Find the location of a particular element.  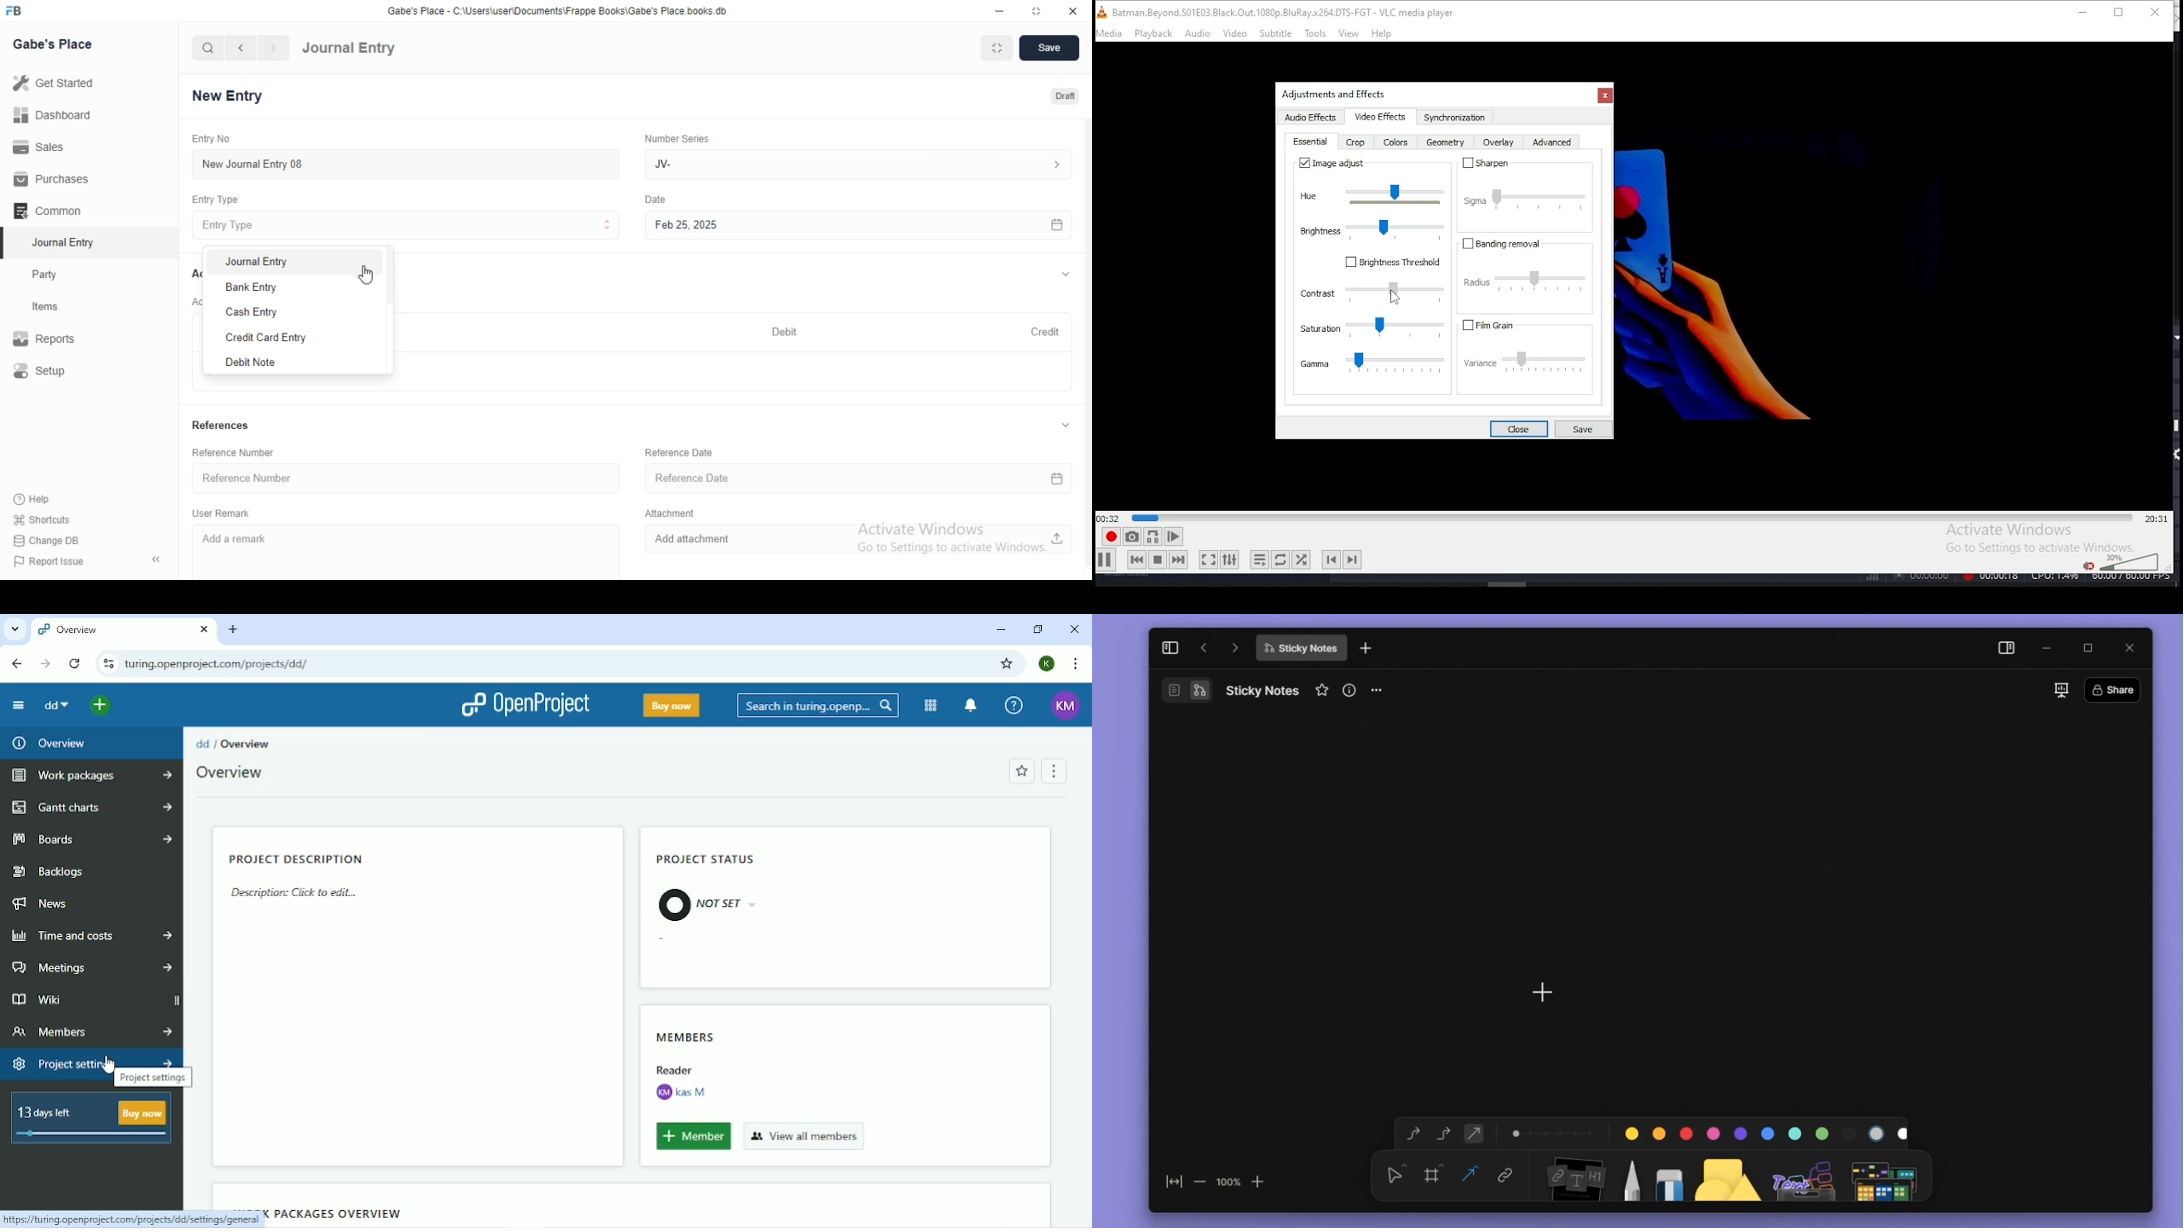

Project settings is located at coordinates (153, 1076).